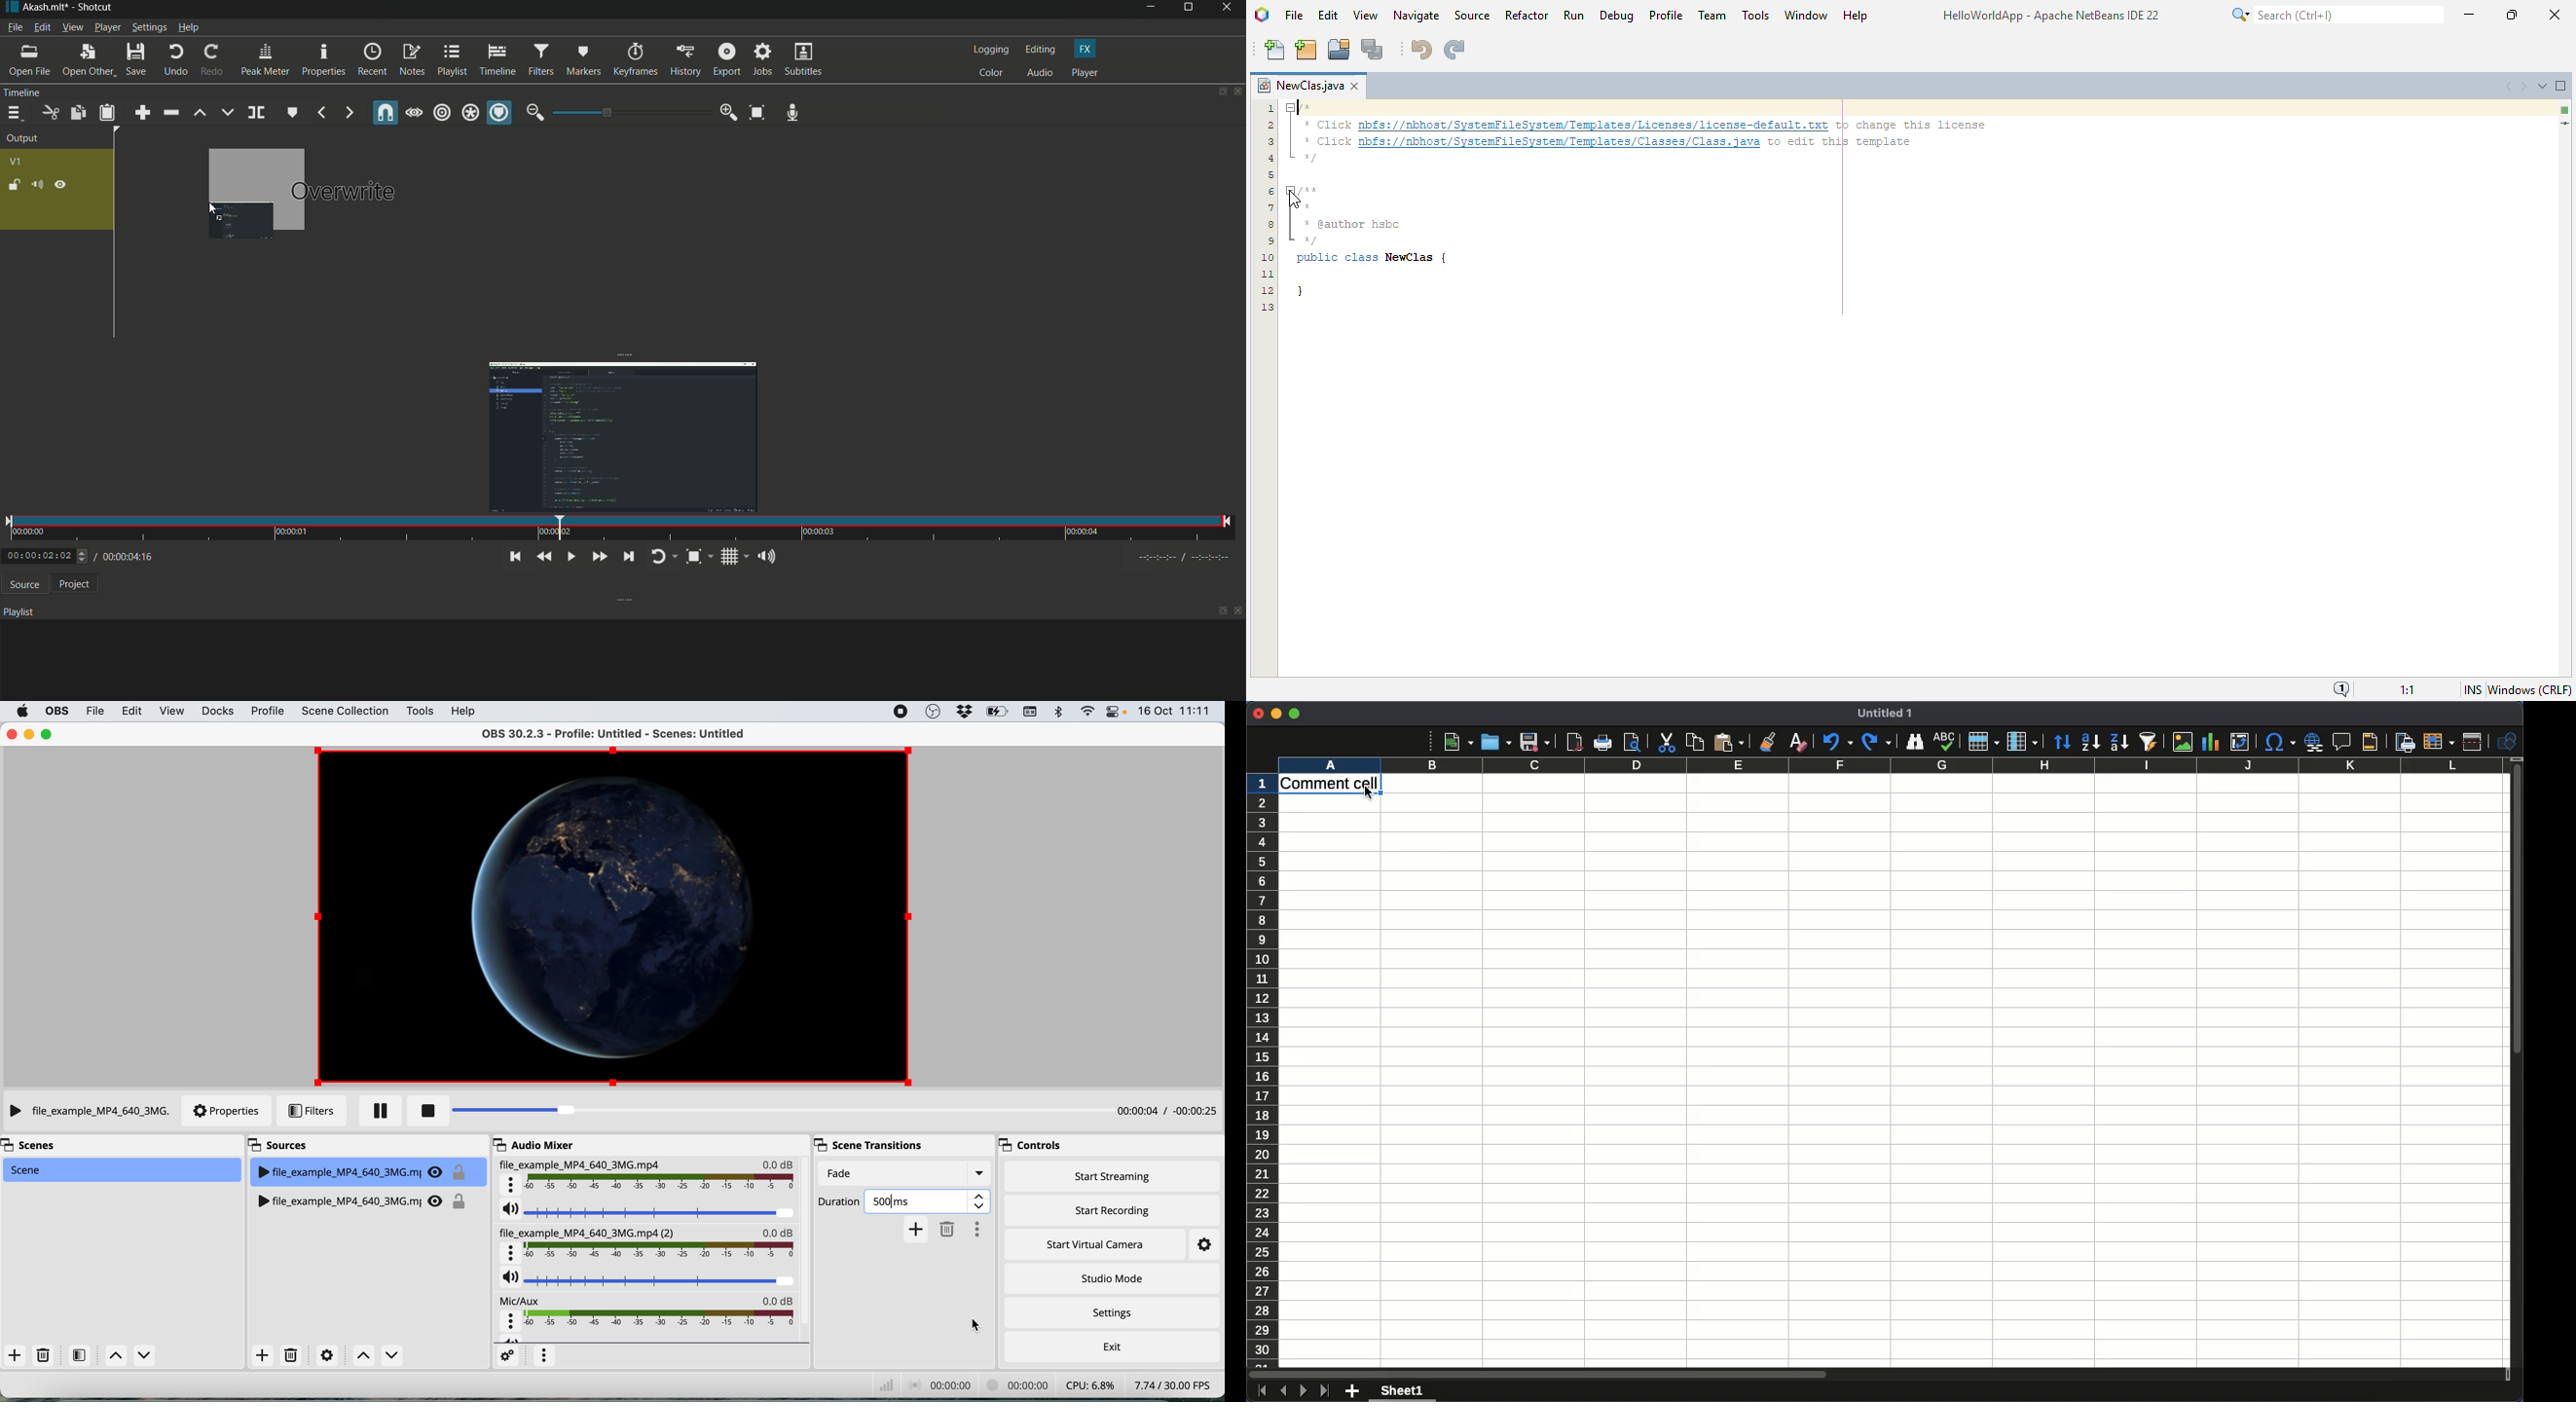  What do you see at coordinates (966, 712) in the screenshot?
I see `dropbox` at bounding box center [966, 712].